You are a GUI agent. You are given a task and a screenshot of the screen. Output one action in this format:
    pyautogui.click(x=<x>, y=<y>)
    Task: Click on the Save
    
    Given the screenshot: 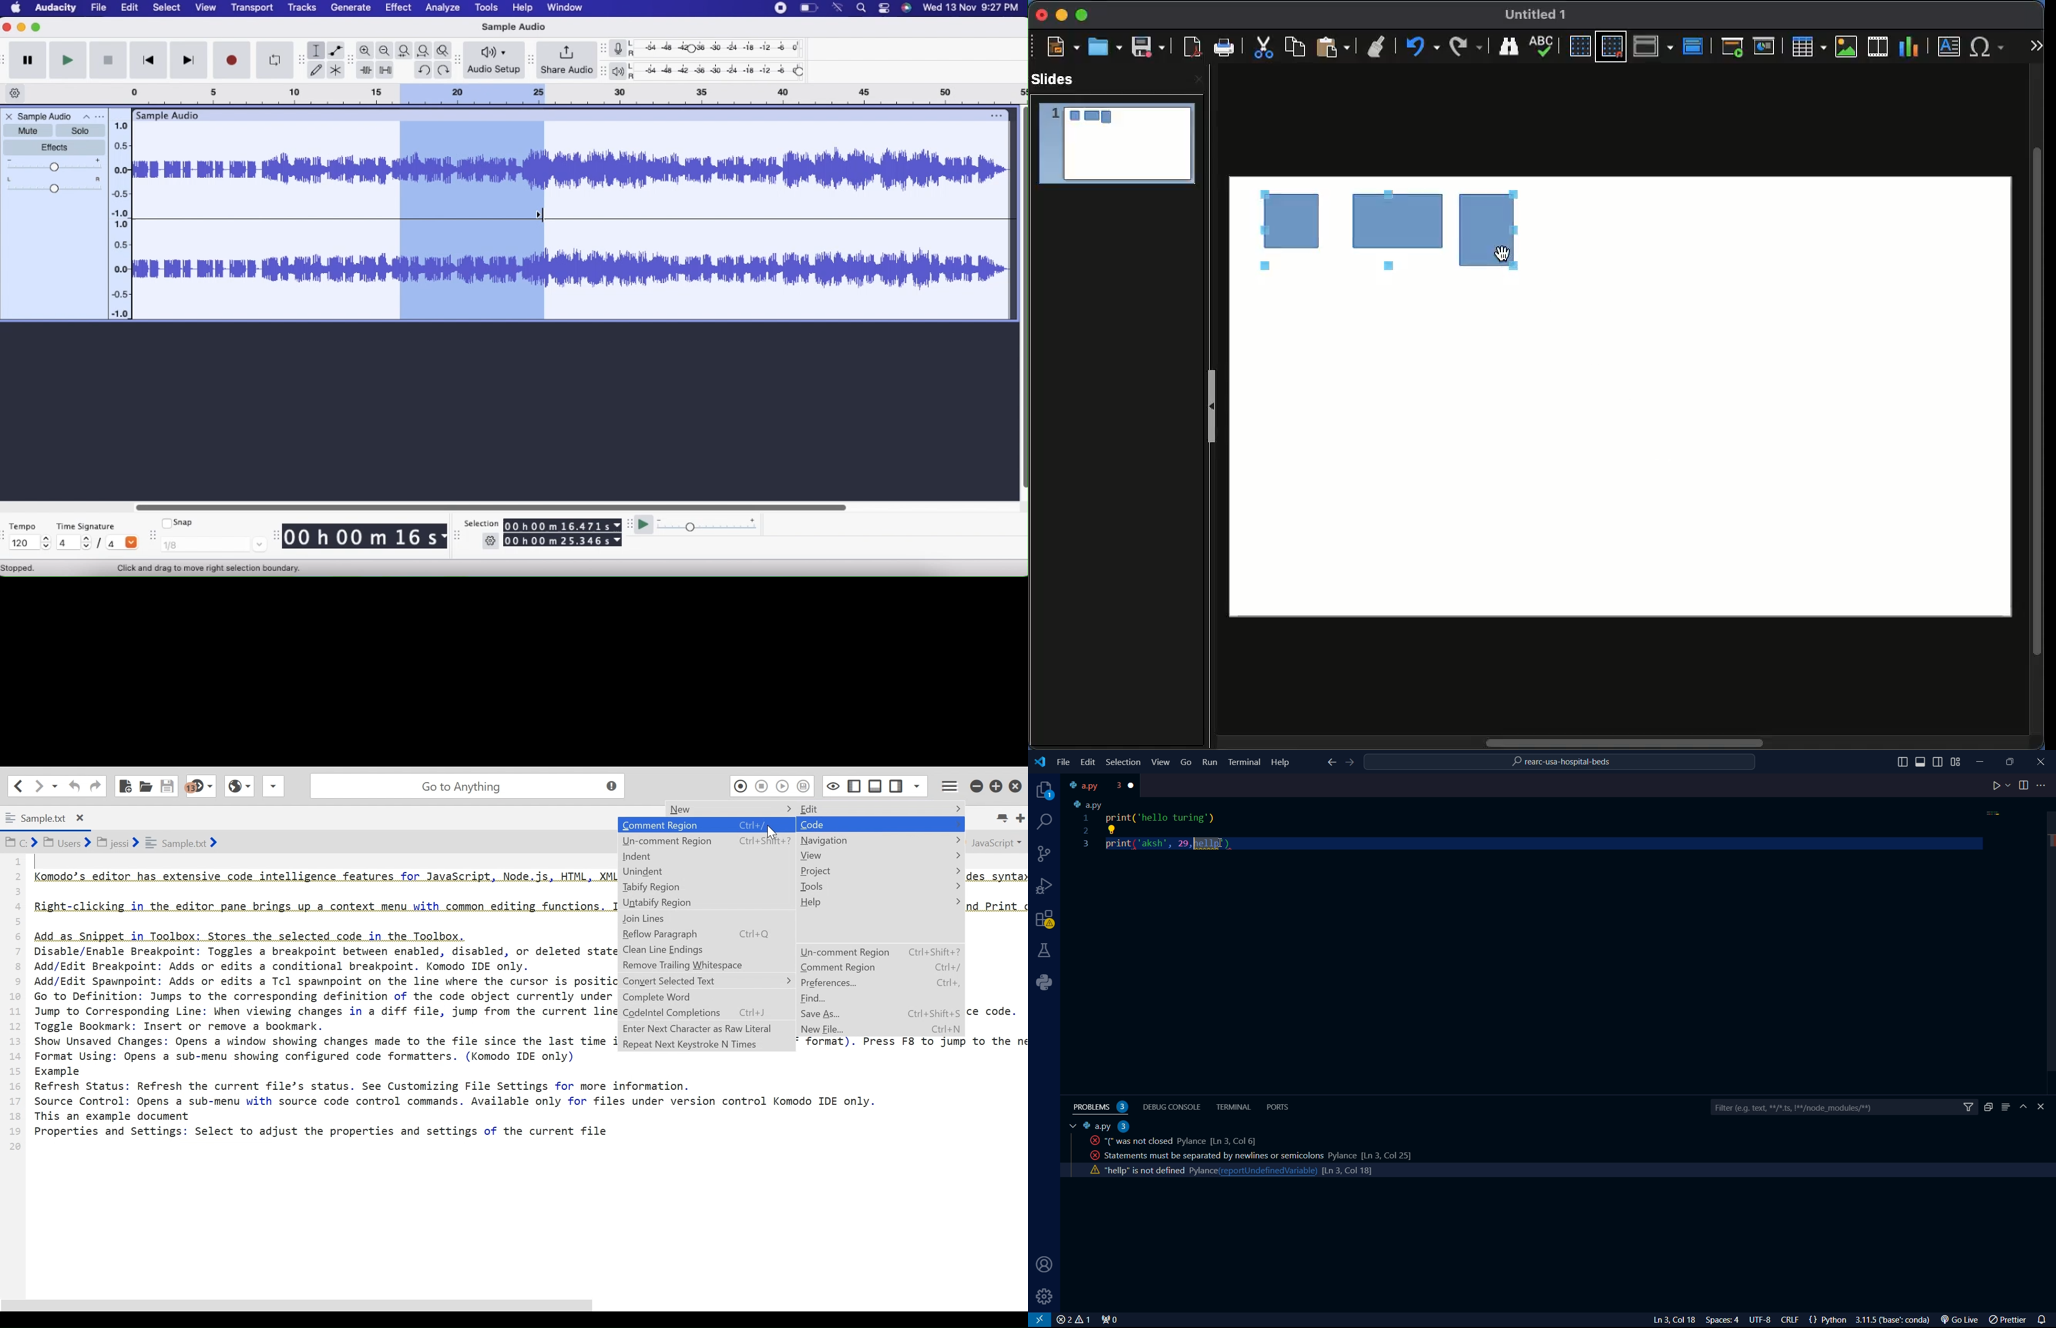 What is the action you would take?
    pyautogui.click(x=1148, y=47)
    